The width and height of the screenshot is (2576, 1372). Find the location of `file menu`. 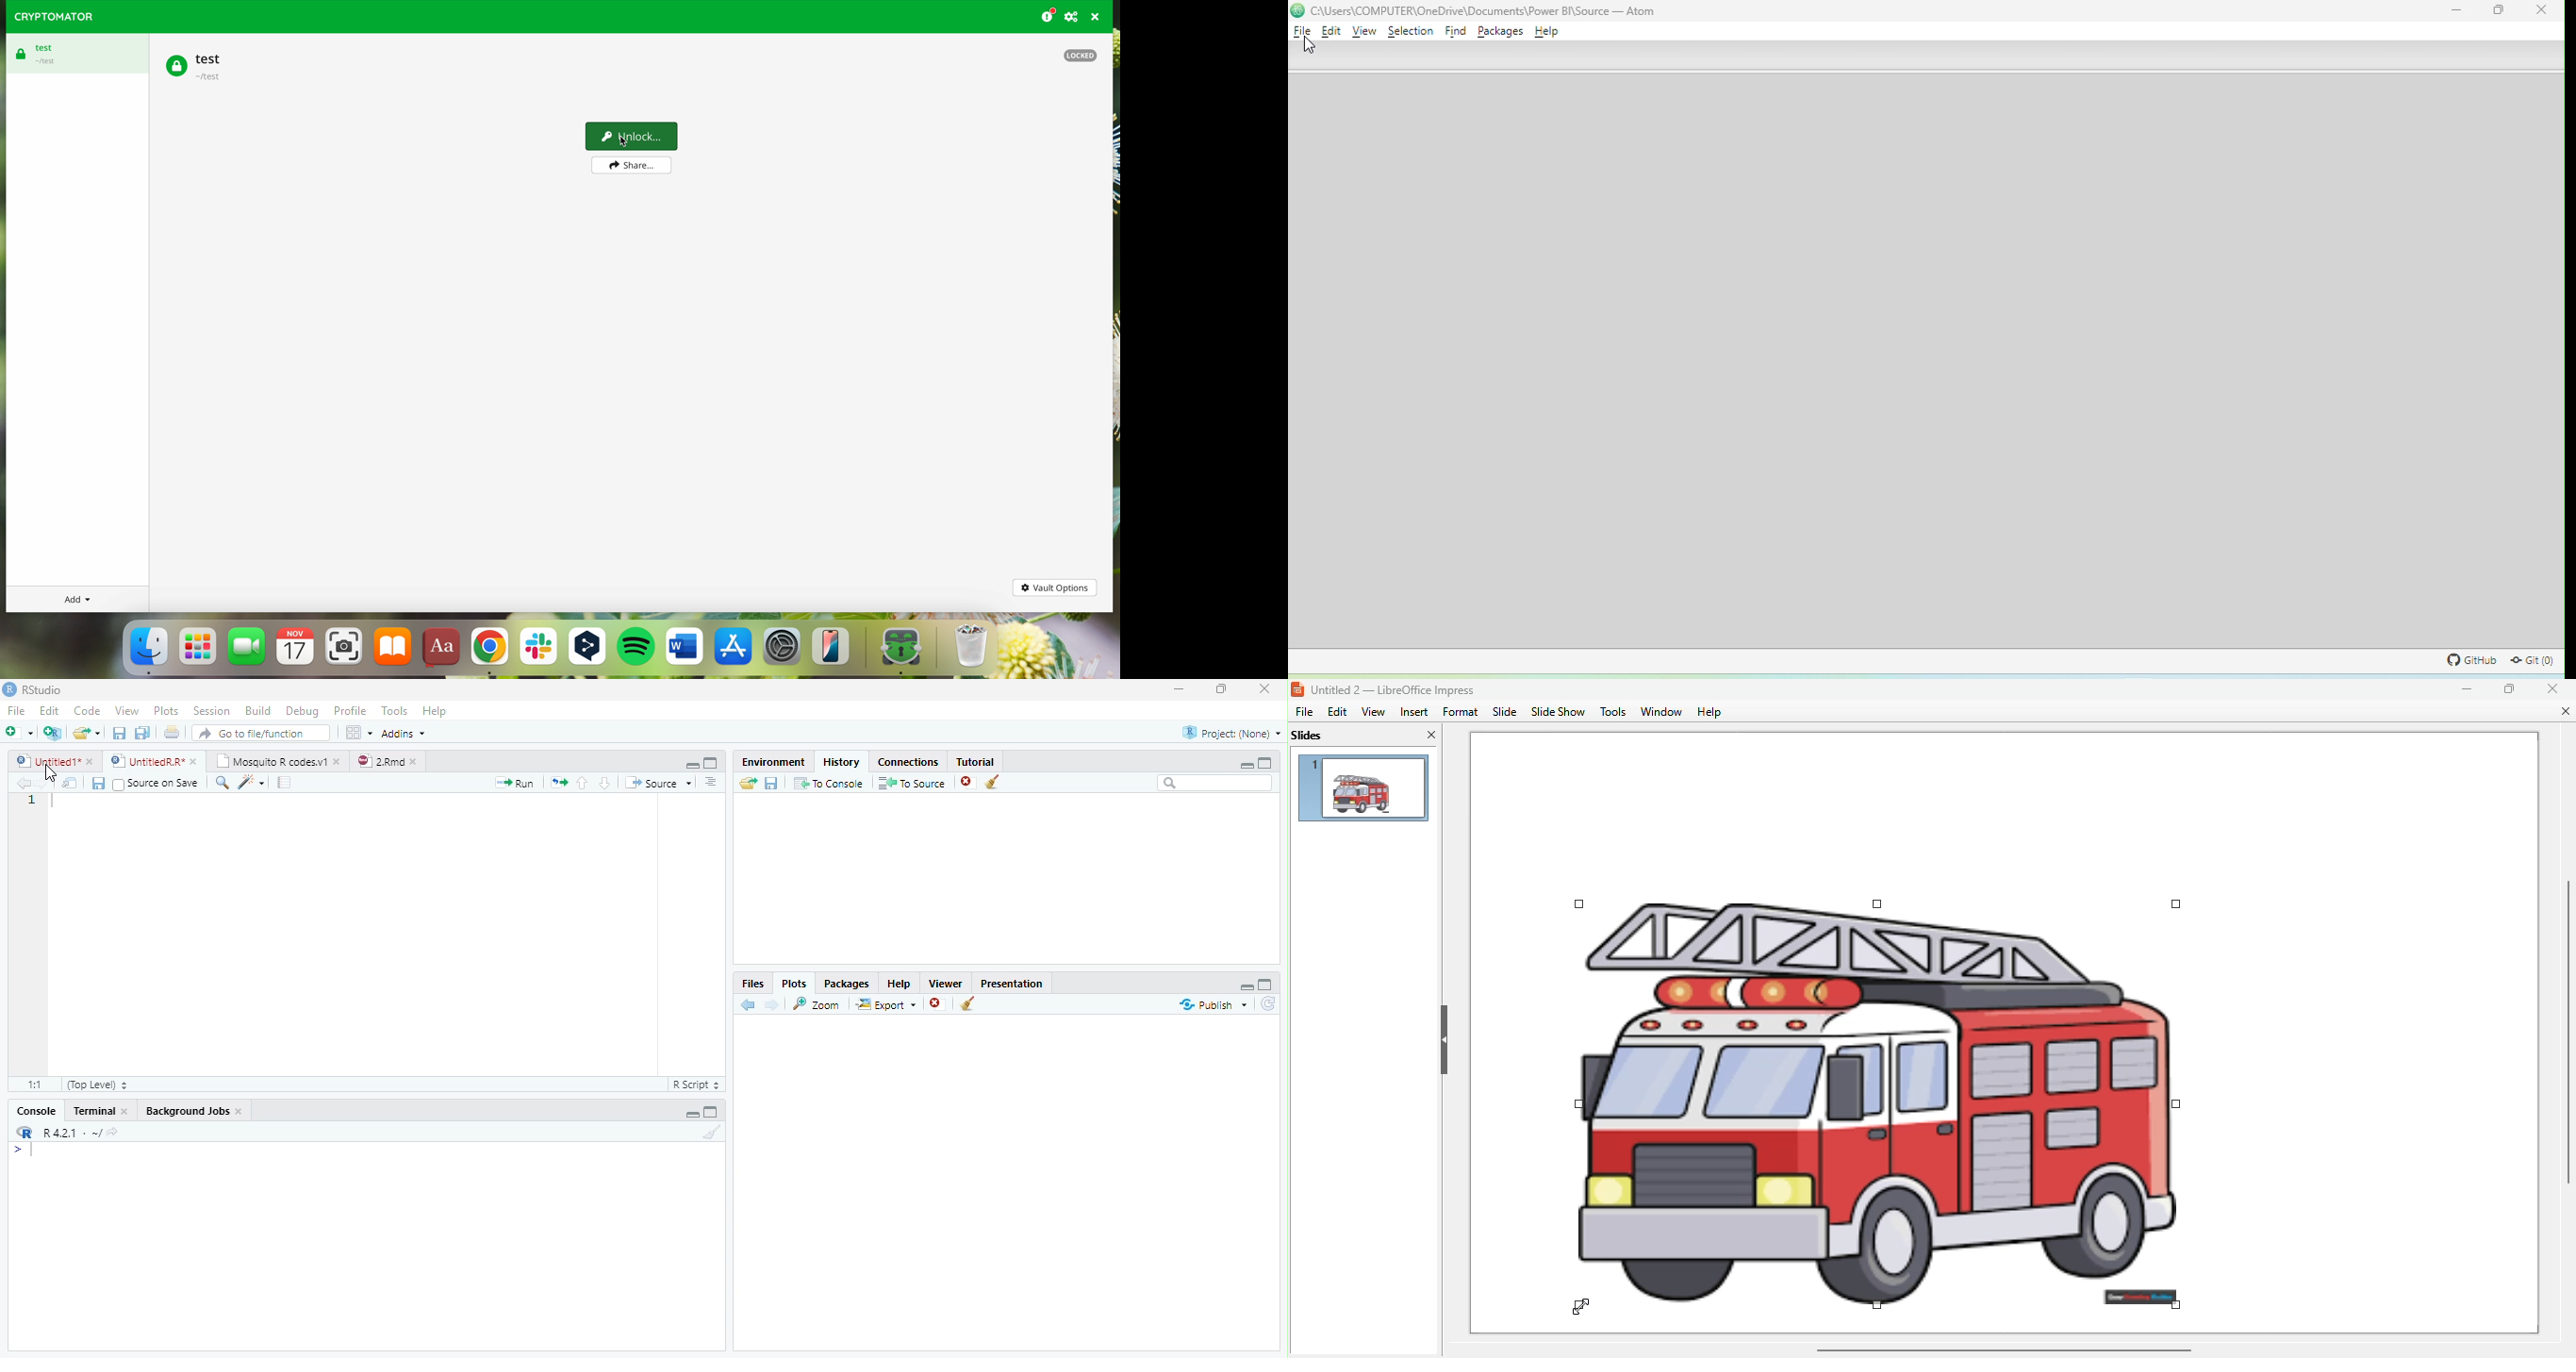

file menu is located at coordinates (1303, 31).